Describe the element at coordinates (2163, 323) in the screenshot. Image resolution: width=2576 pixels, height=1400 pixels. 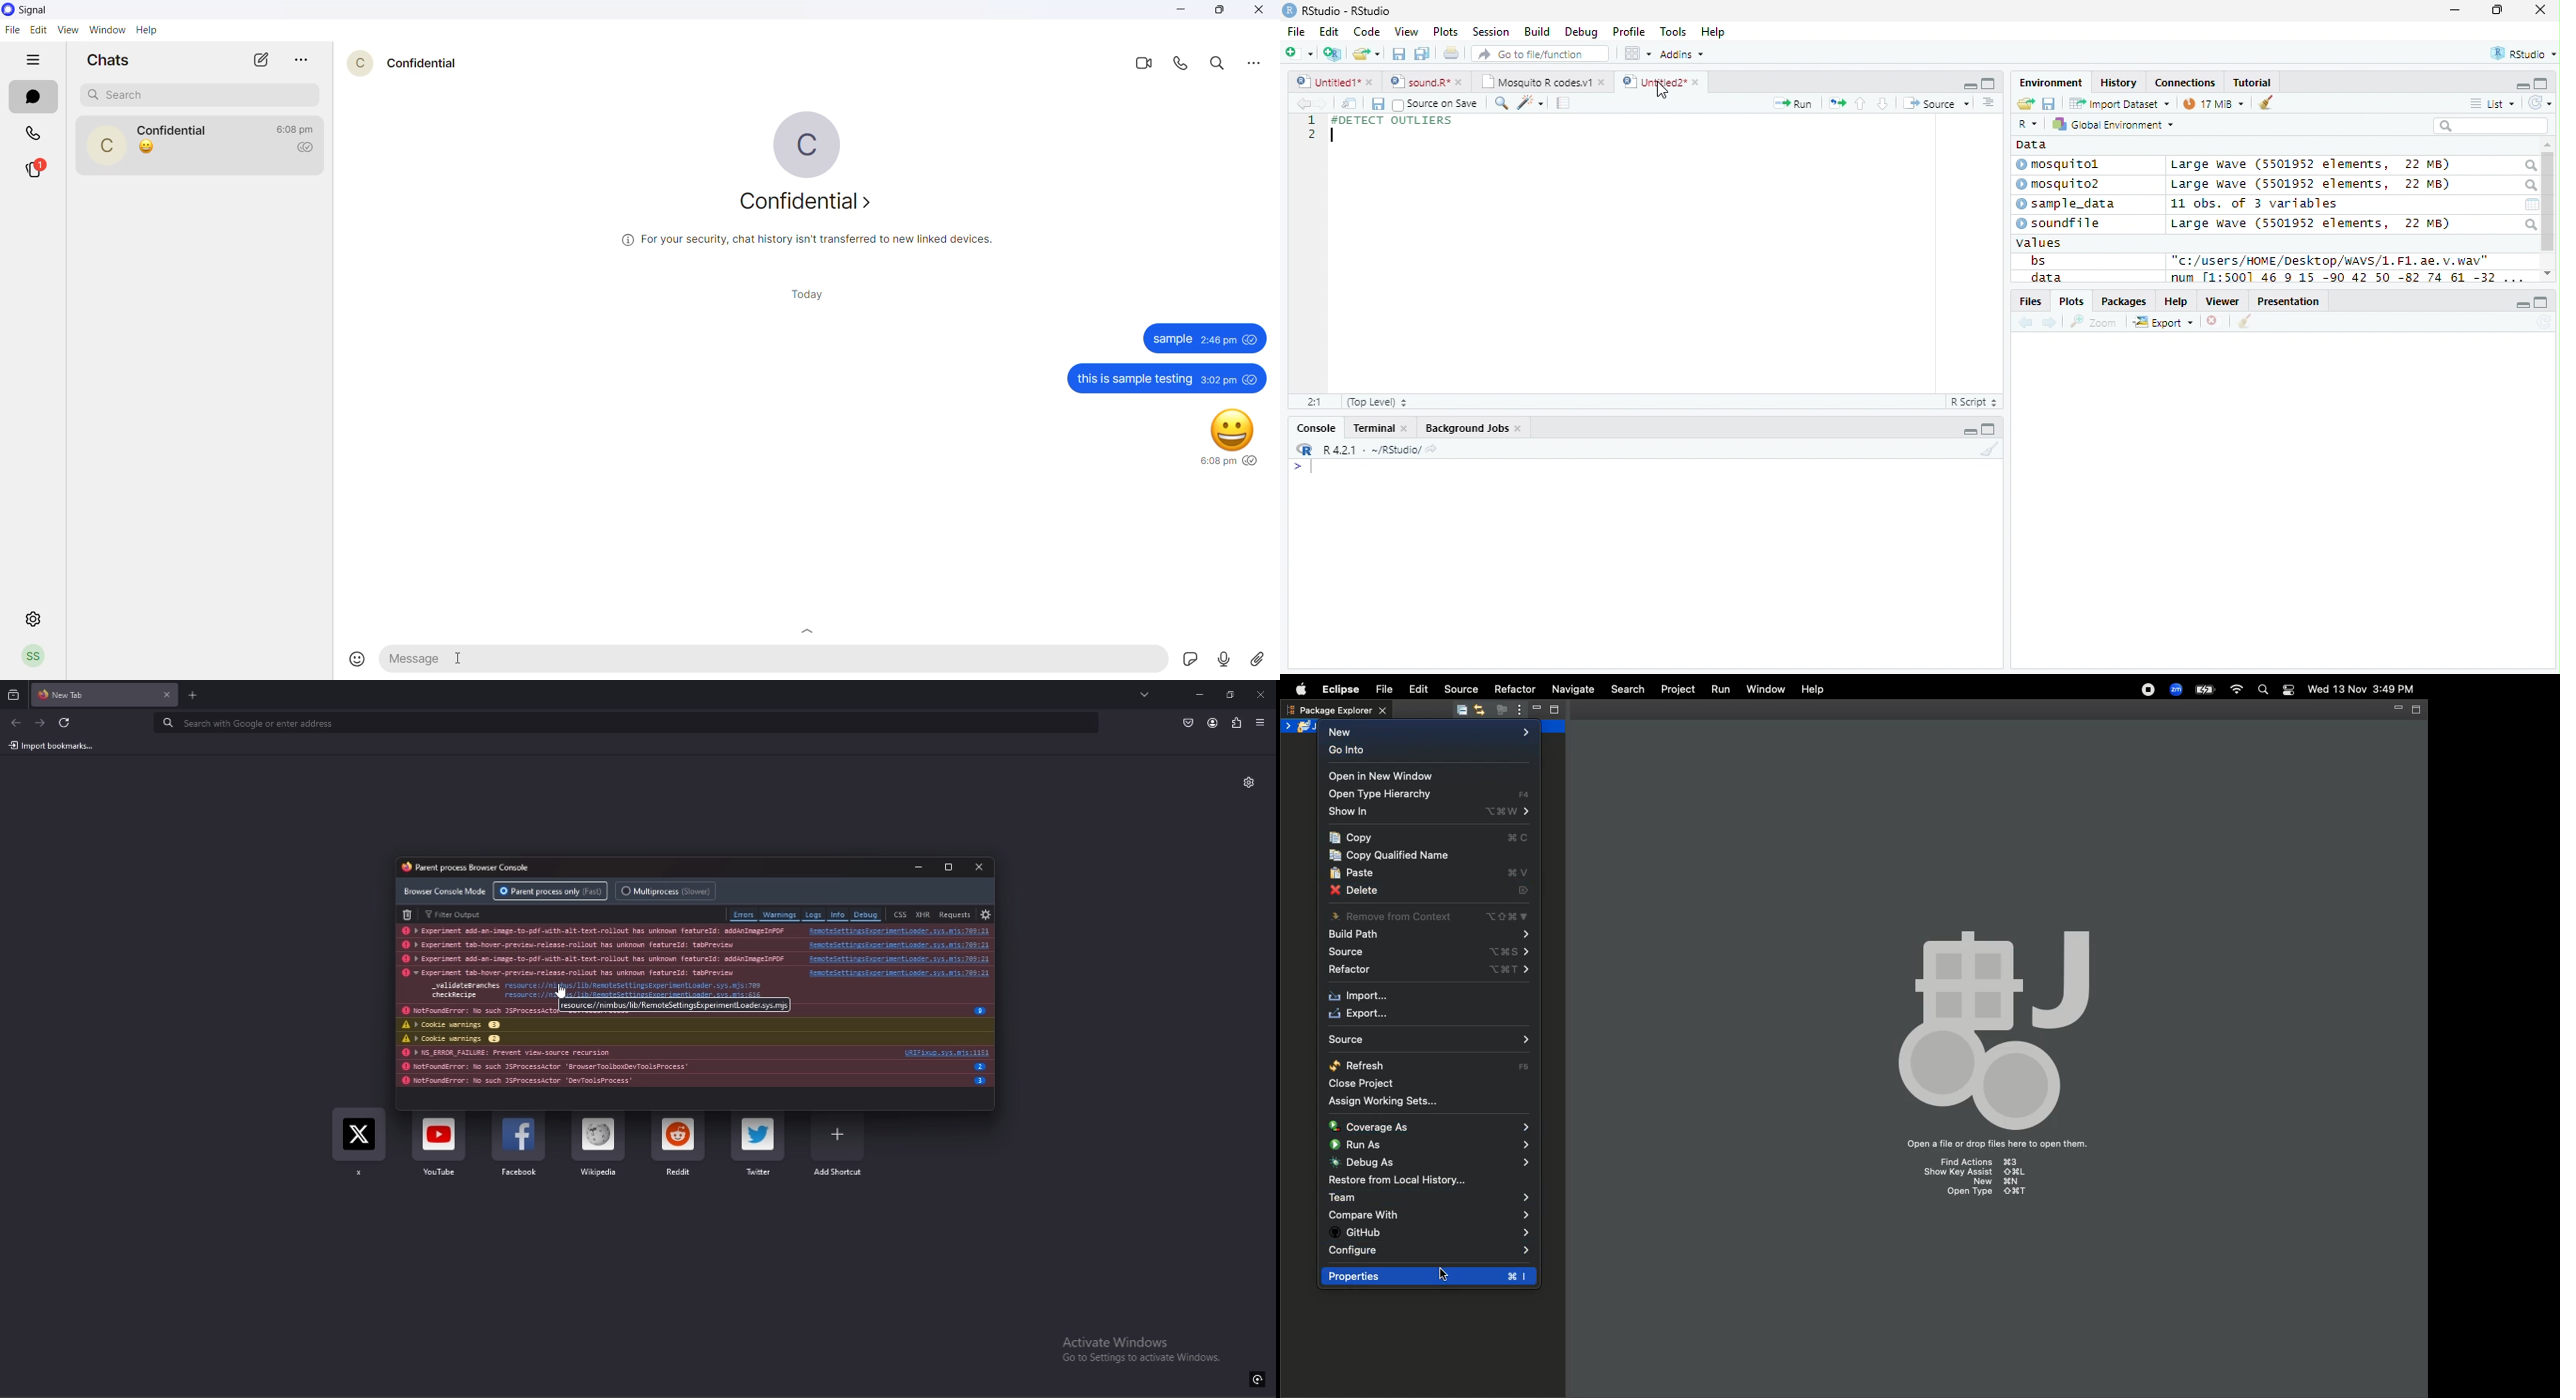
I see `Export` at that location.